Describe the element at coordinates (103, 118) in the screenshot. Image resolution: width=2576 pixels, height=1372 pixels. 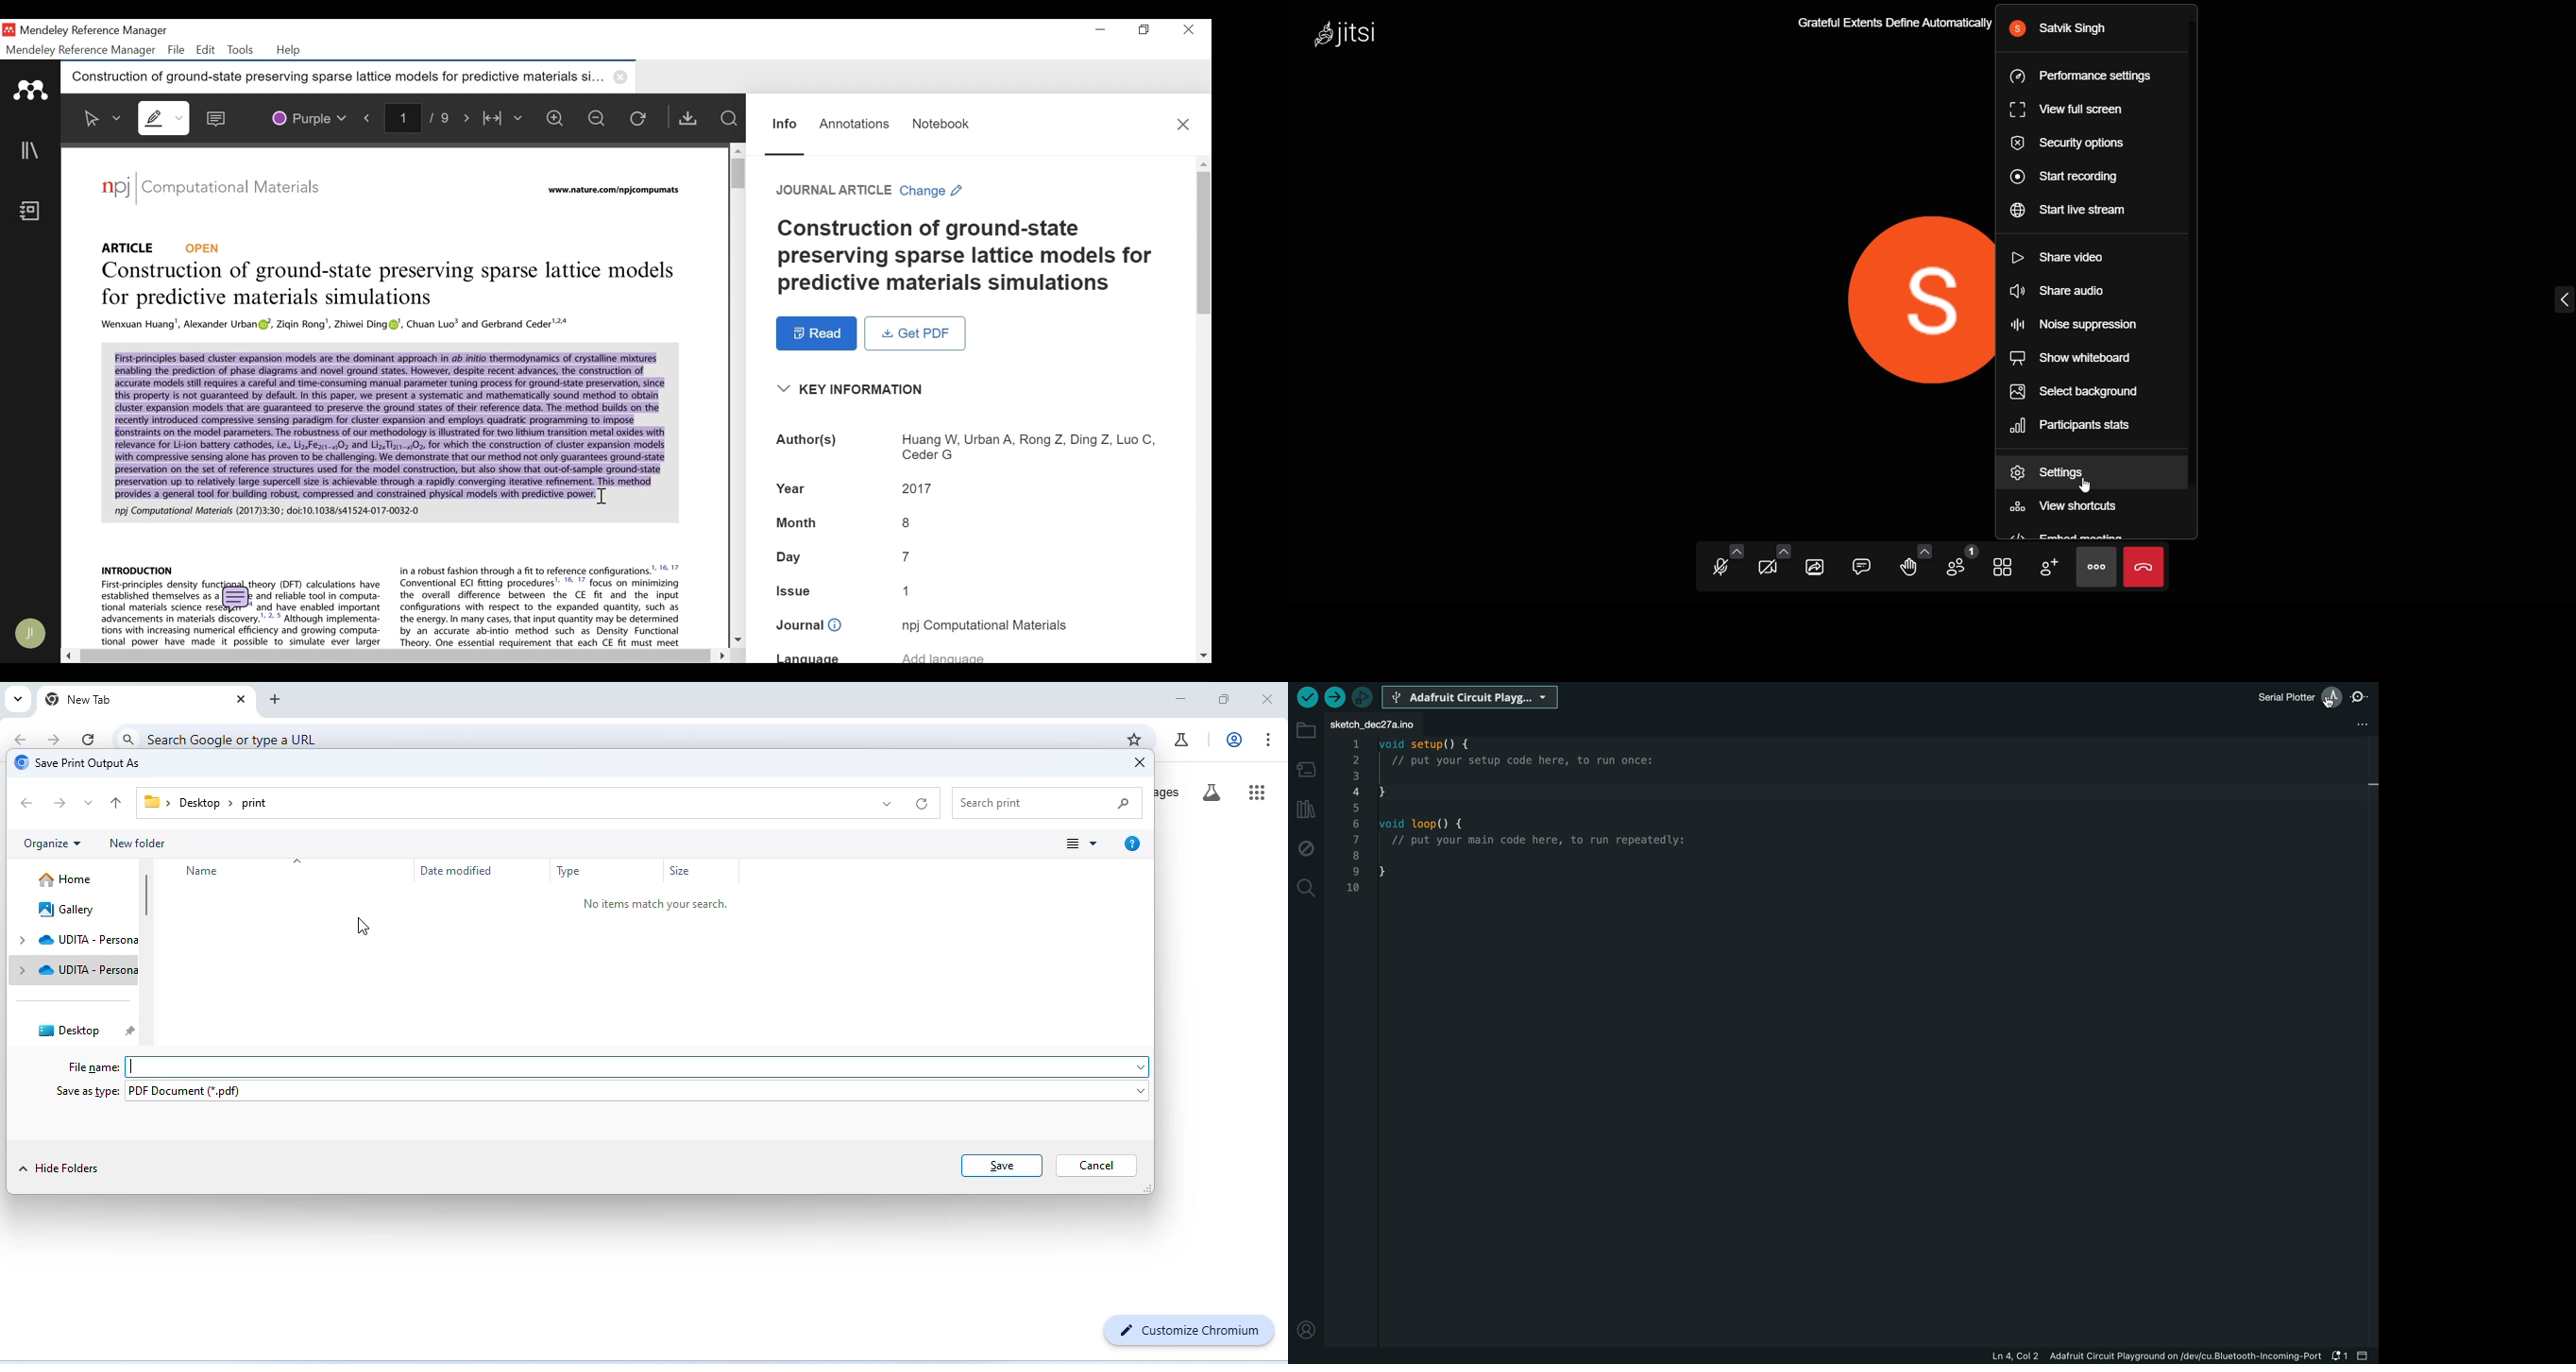
I see `Select` at that location.